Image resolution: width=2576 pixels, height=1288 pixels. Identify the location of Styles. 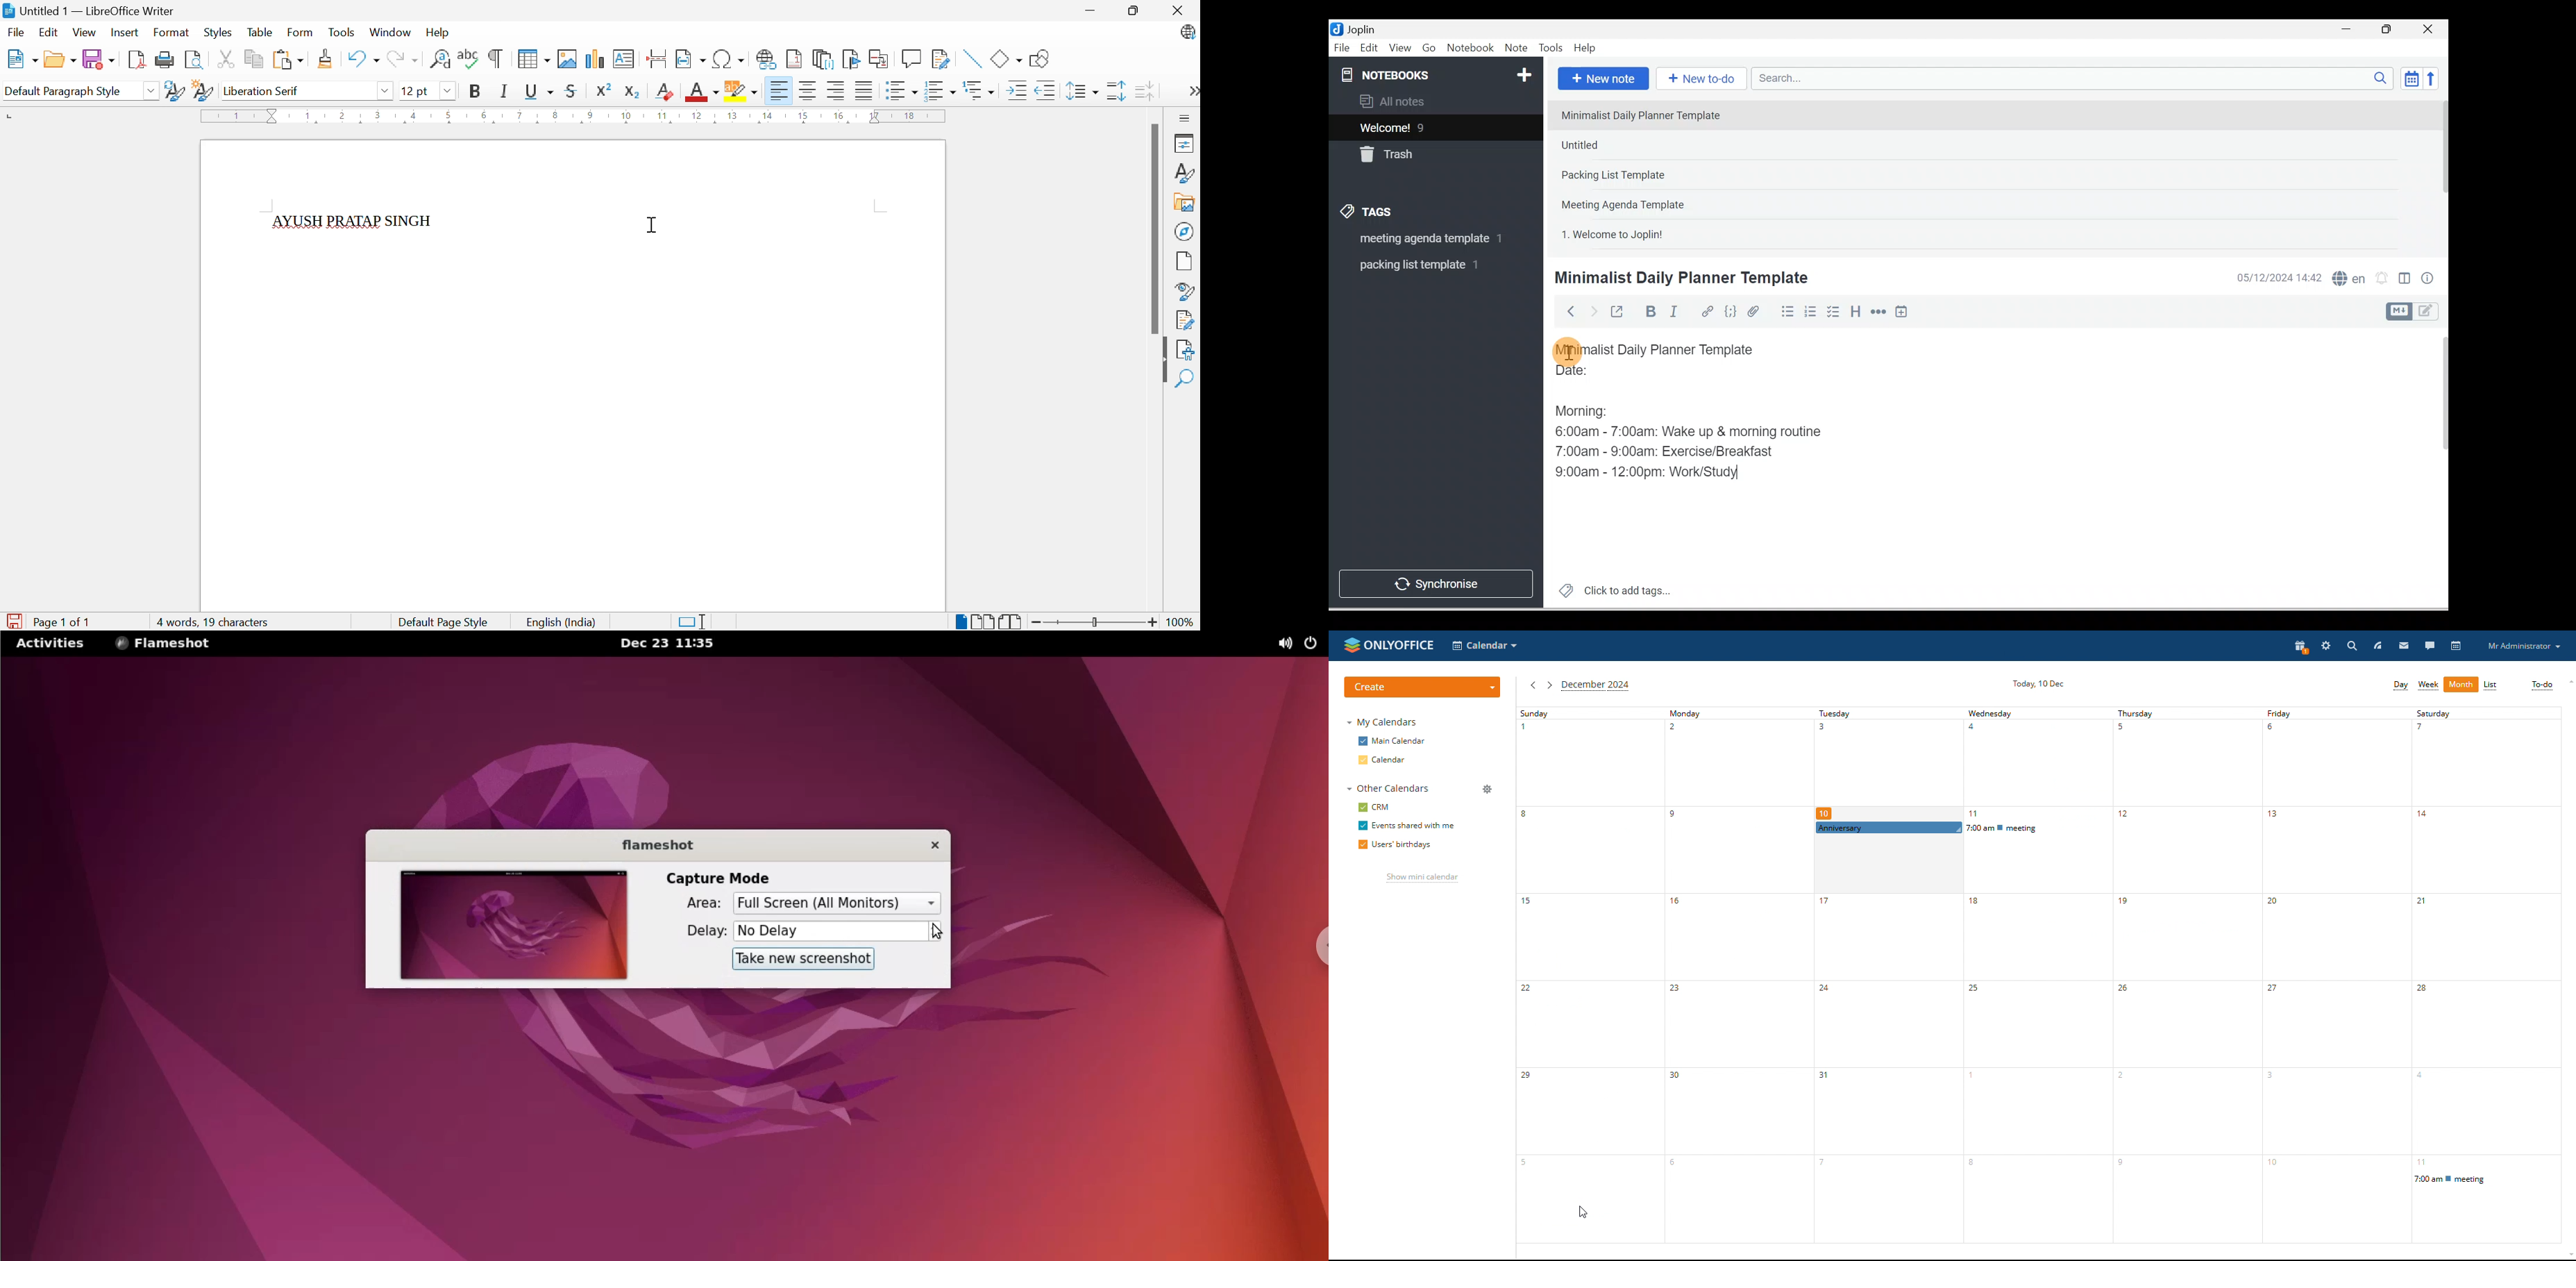
(217, 33).